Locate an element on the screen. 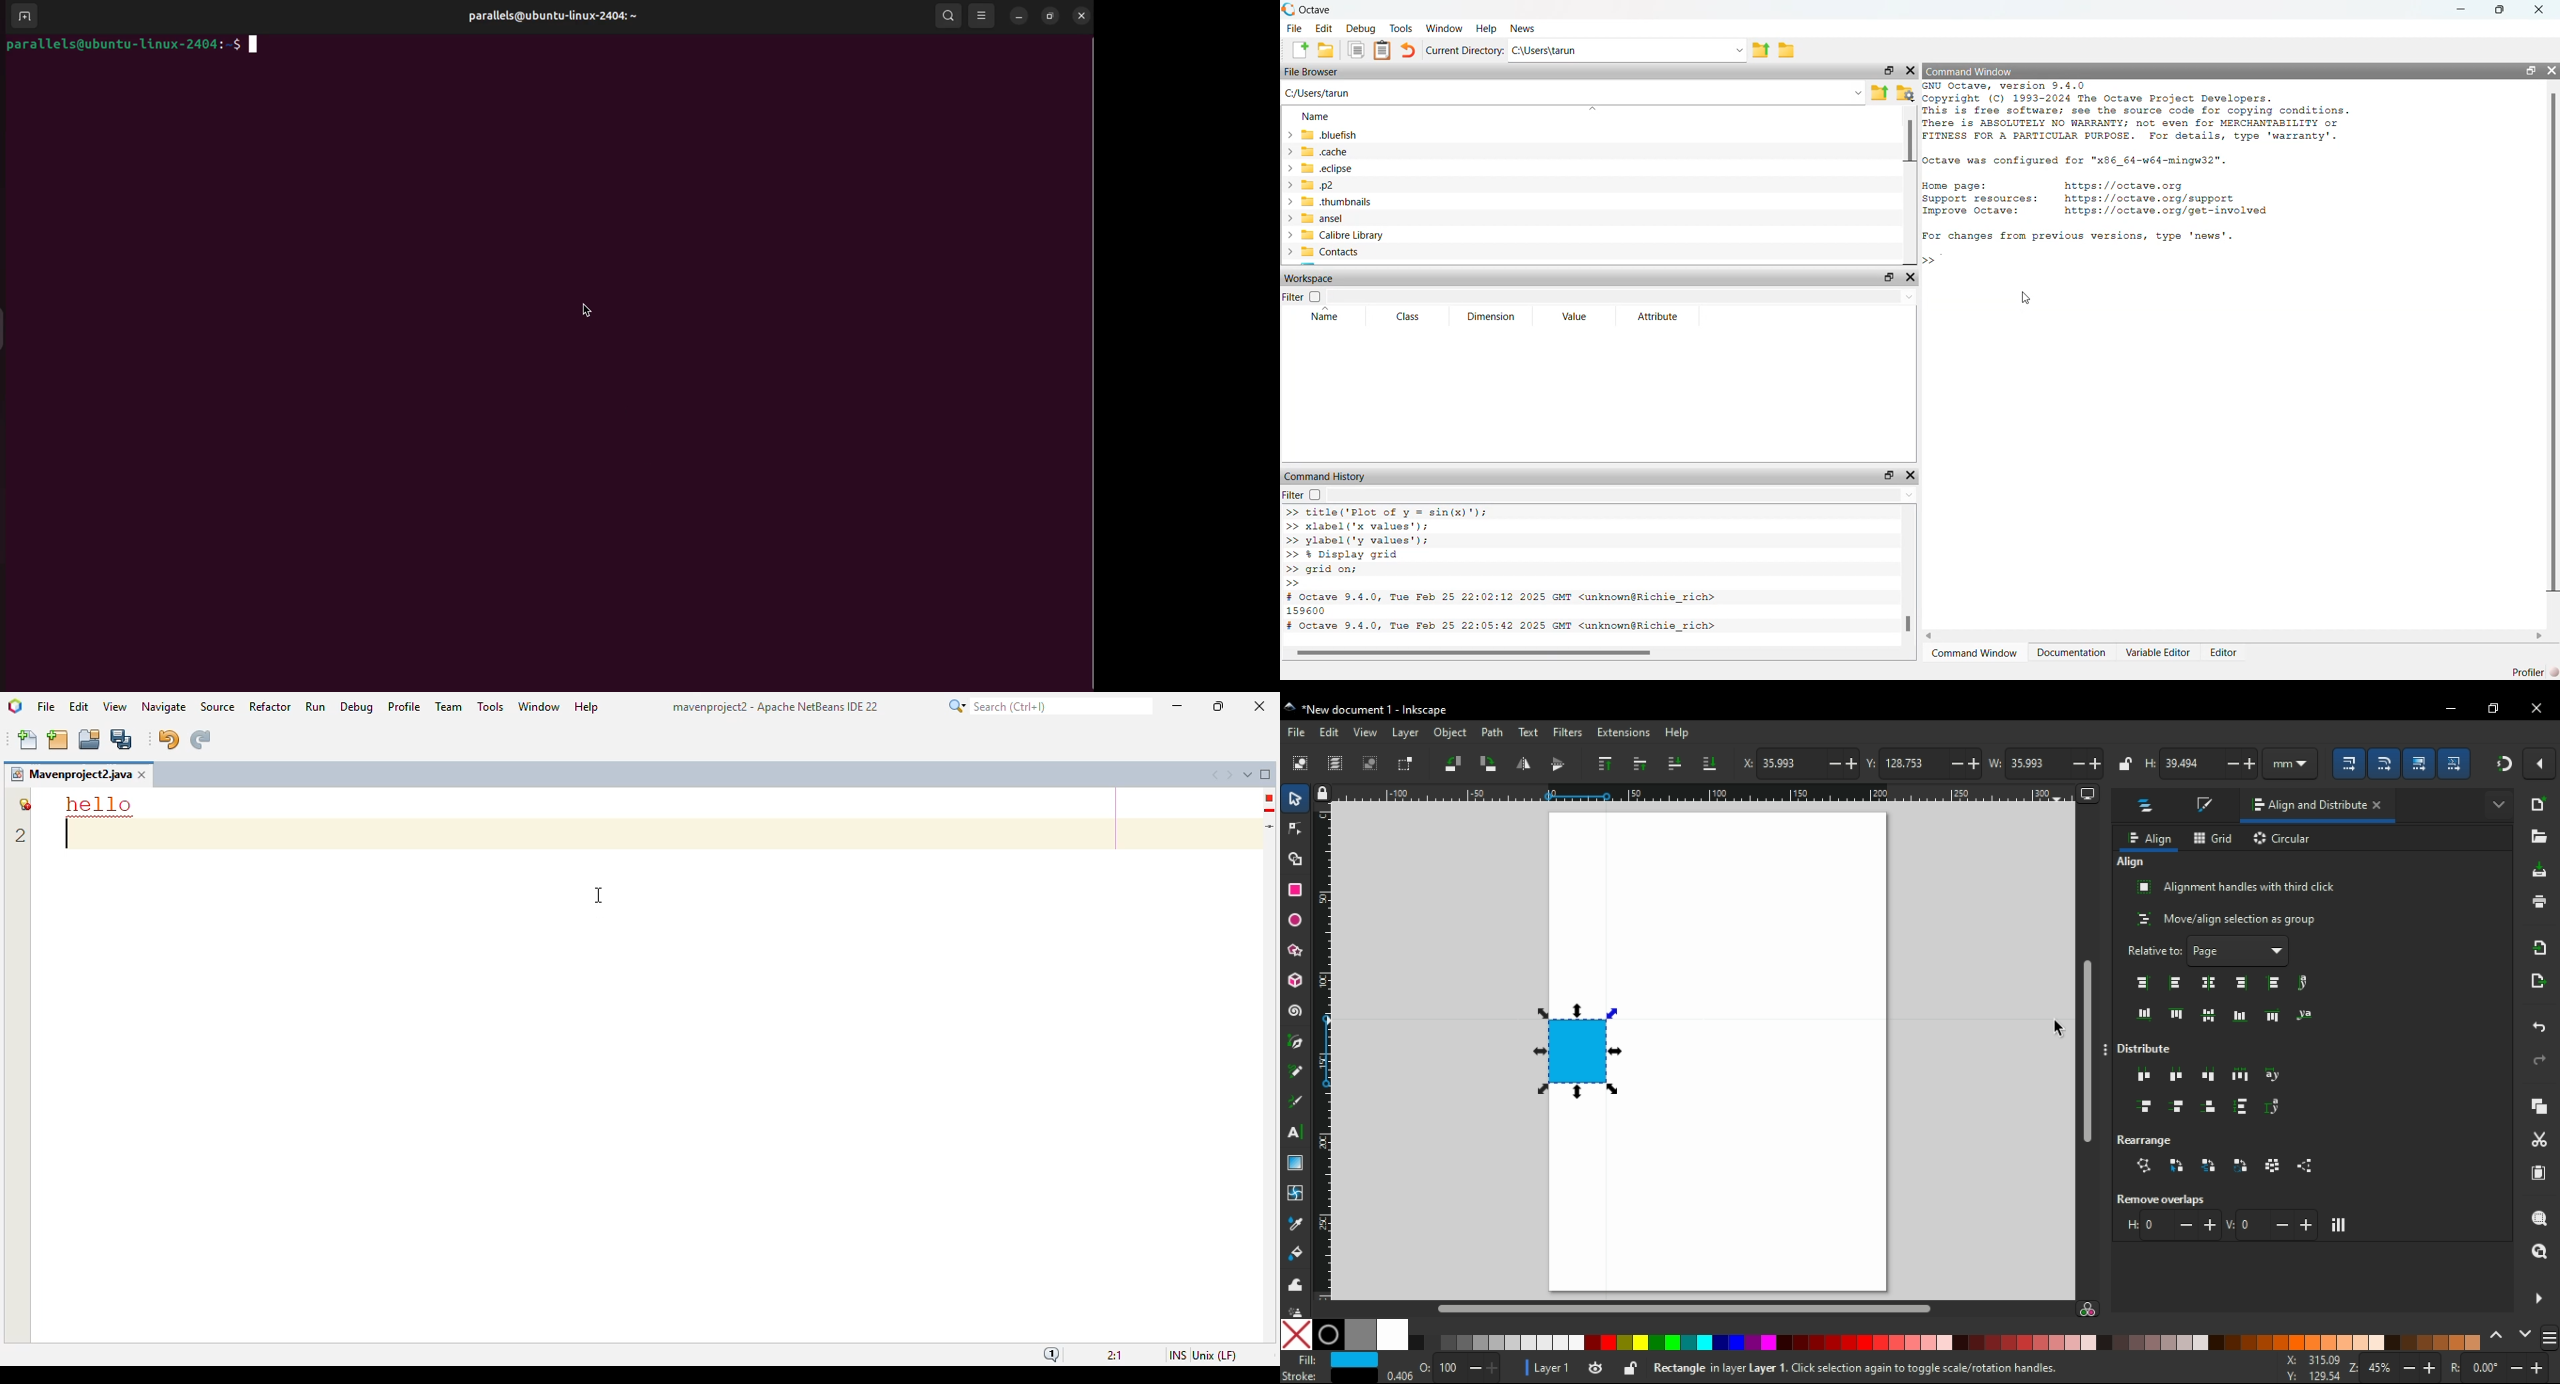  select is located at coordinates (1297, 799).